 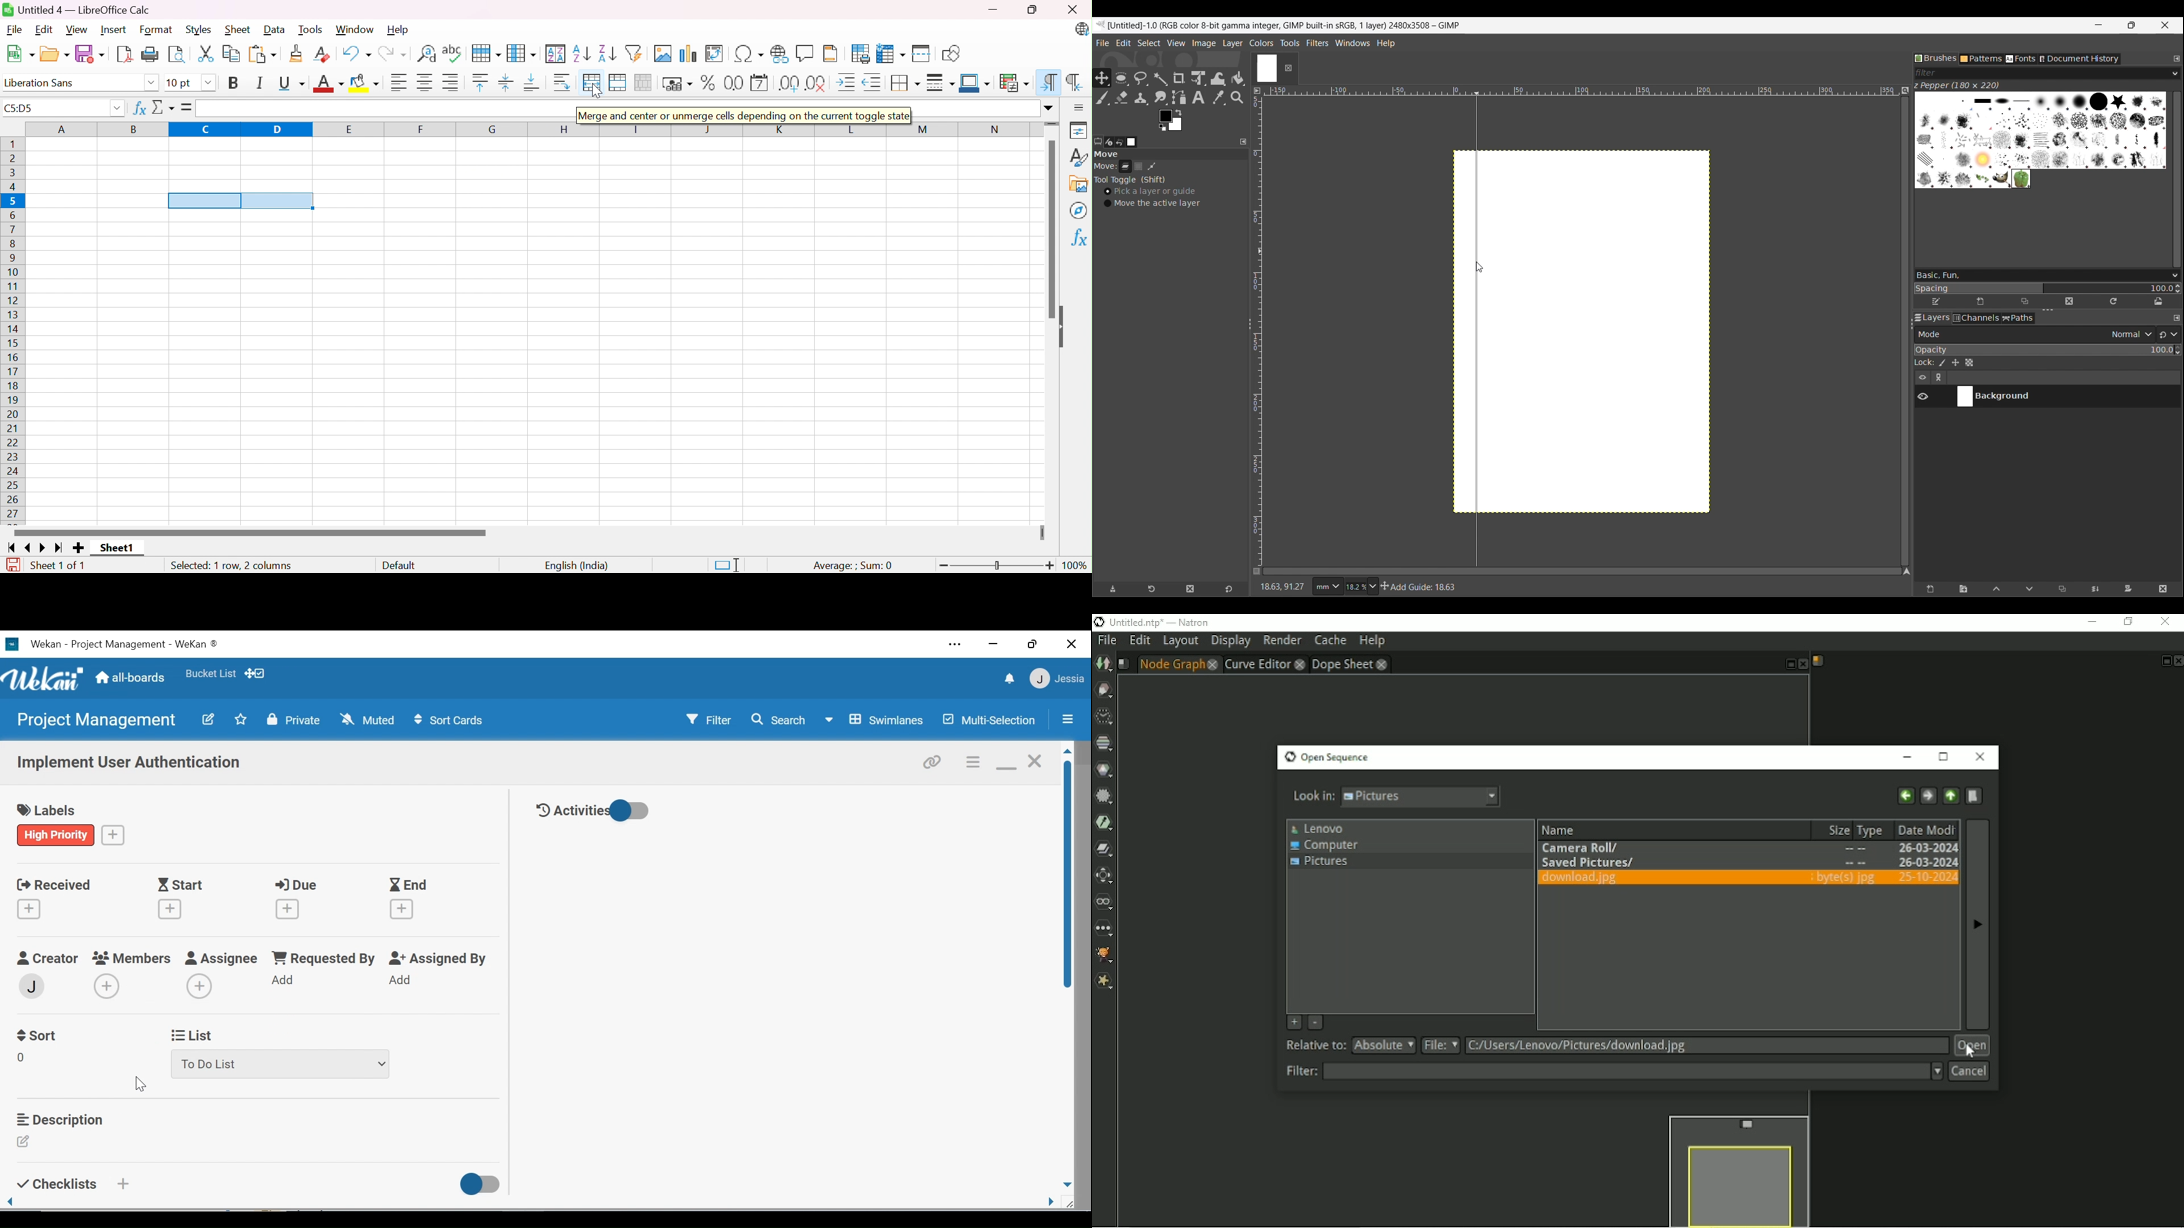 I want to click on Show desktop drag handles, so click(x=258, y=674).